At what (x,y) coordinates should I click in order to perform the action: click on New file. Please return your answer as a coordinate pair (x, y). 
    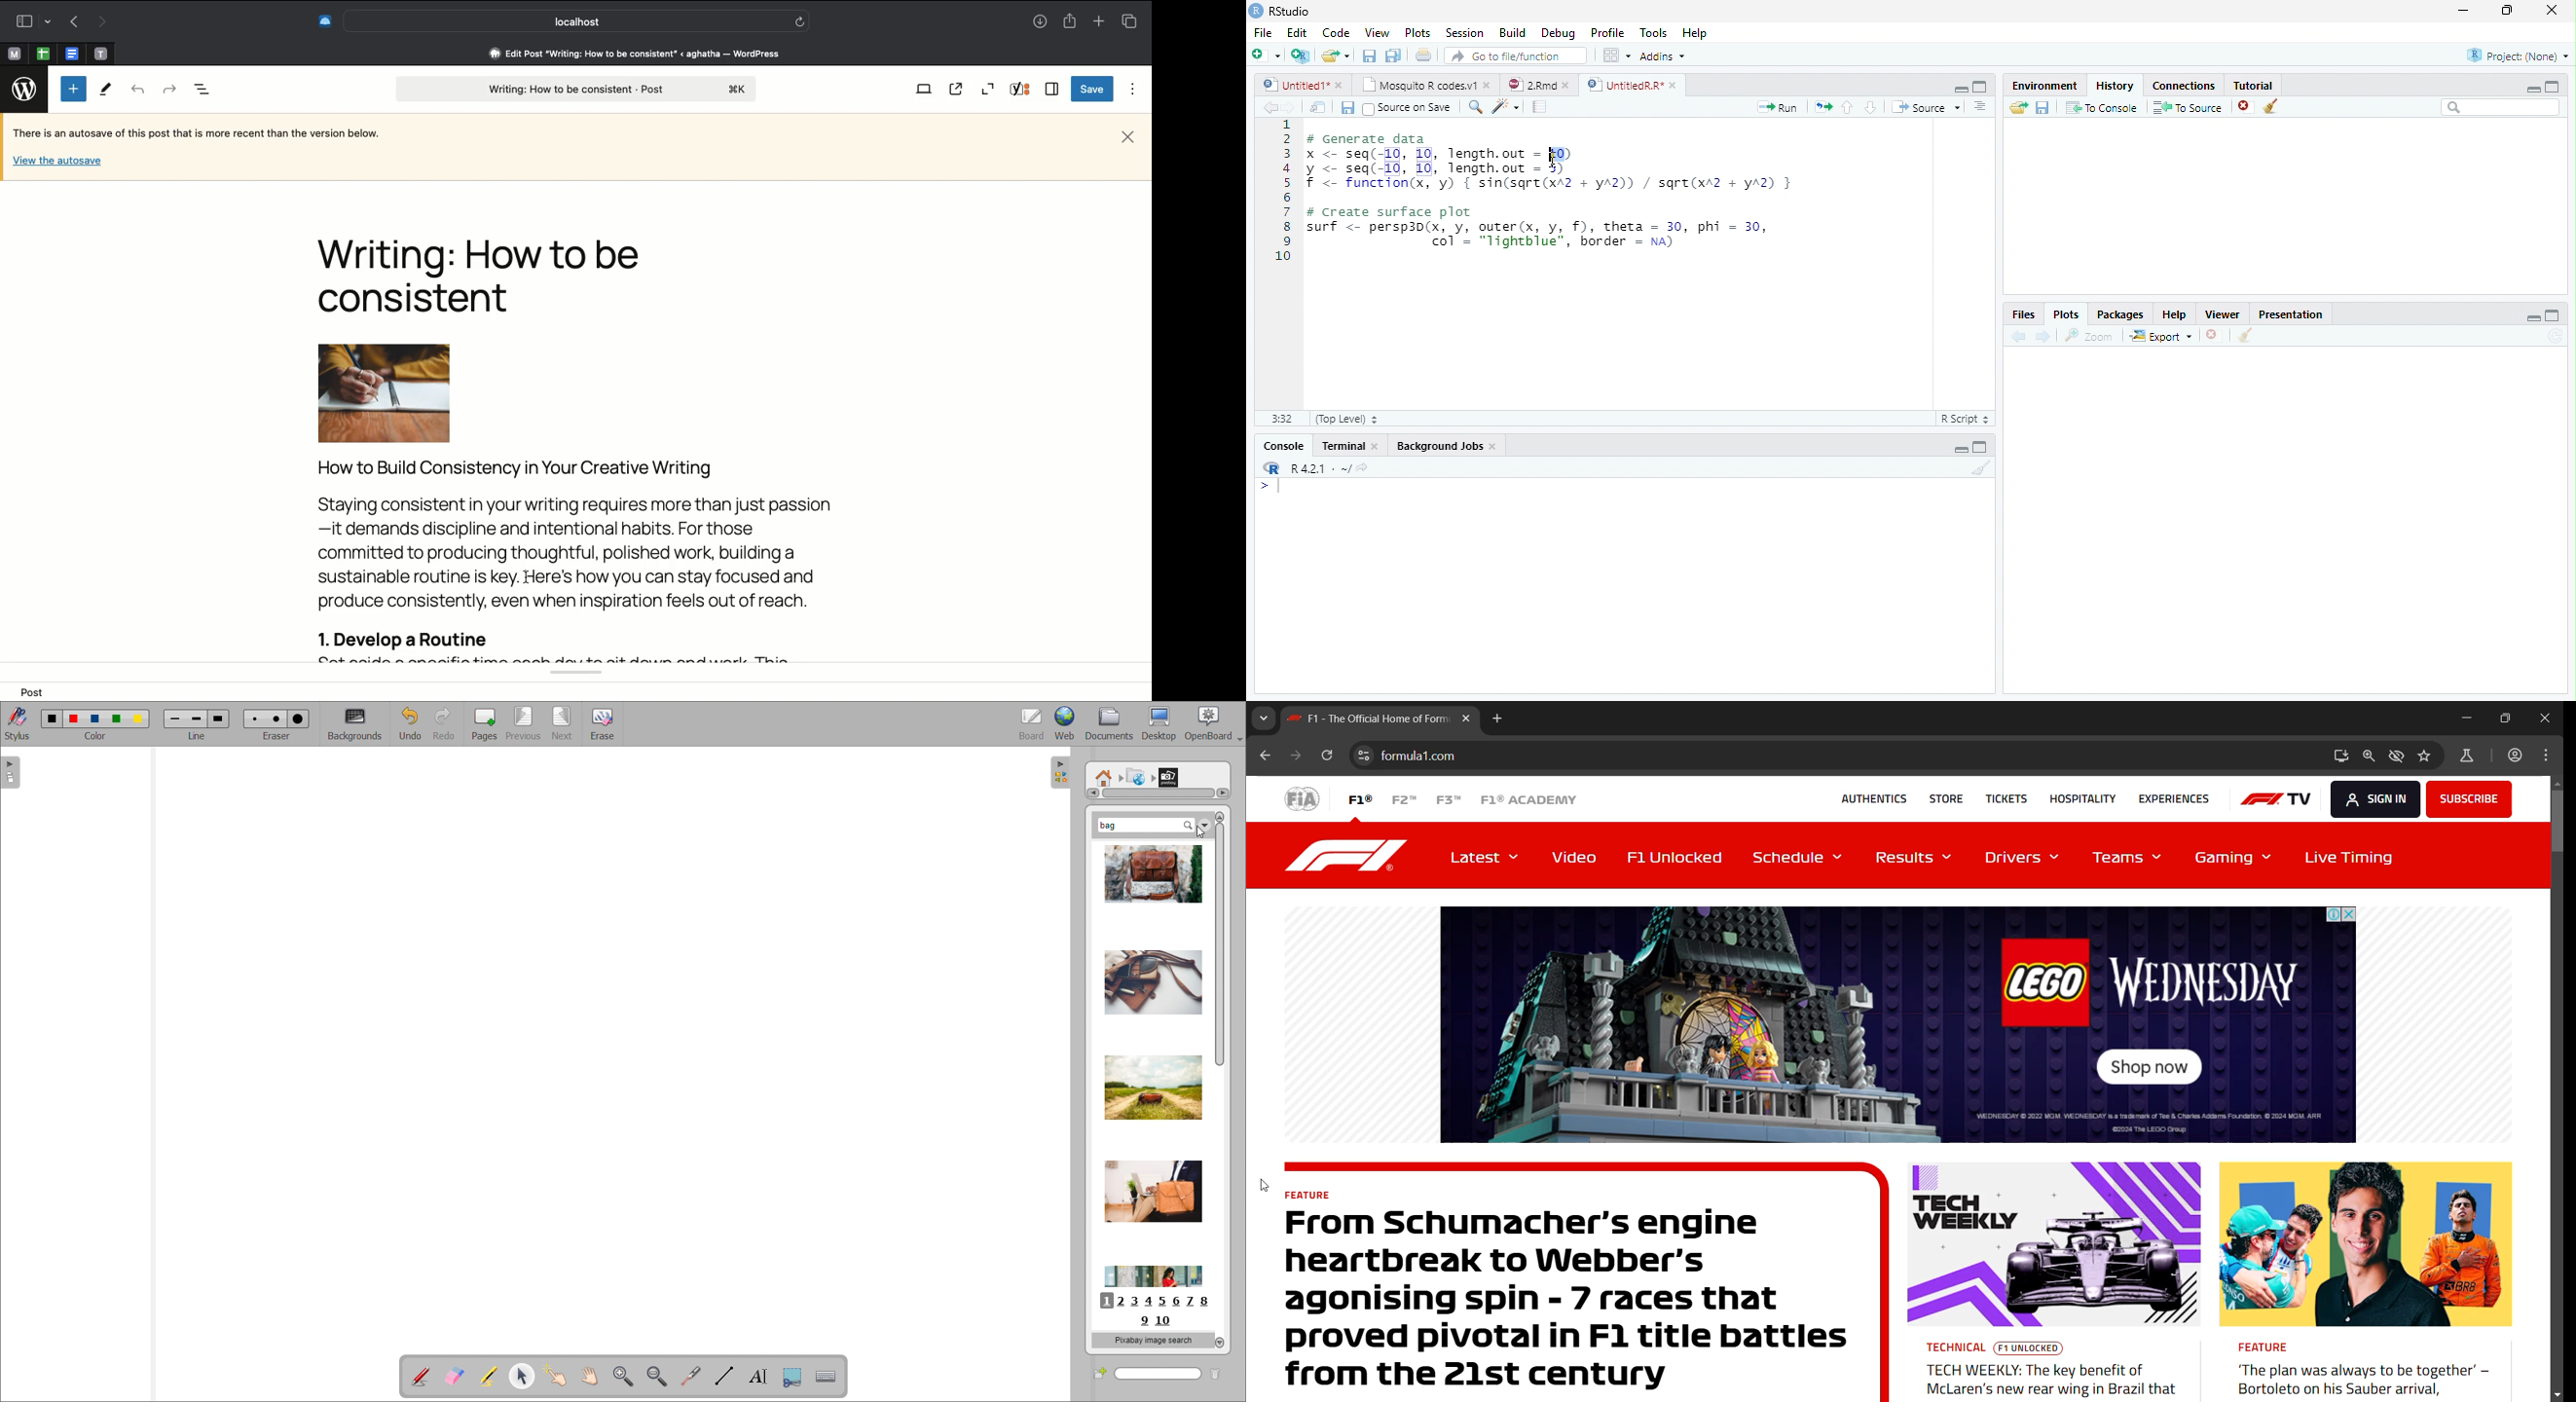
    Looking at the image, I should click on (1265, 55).